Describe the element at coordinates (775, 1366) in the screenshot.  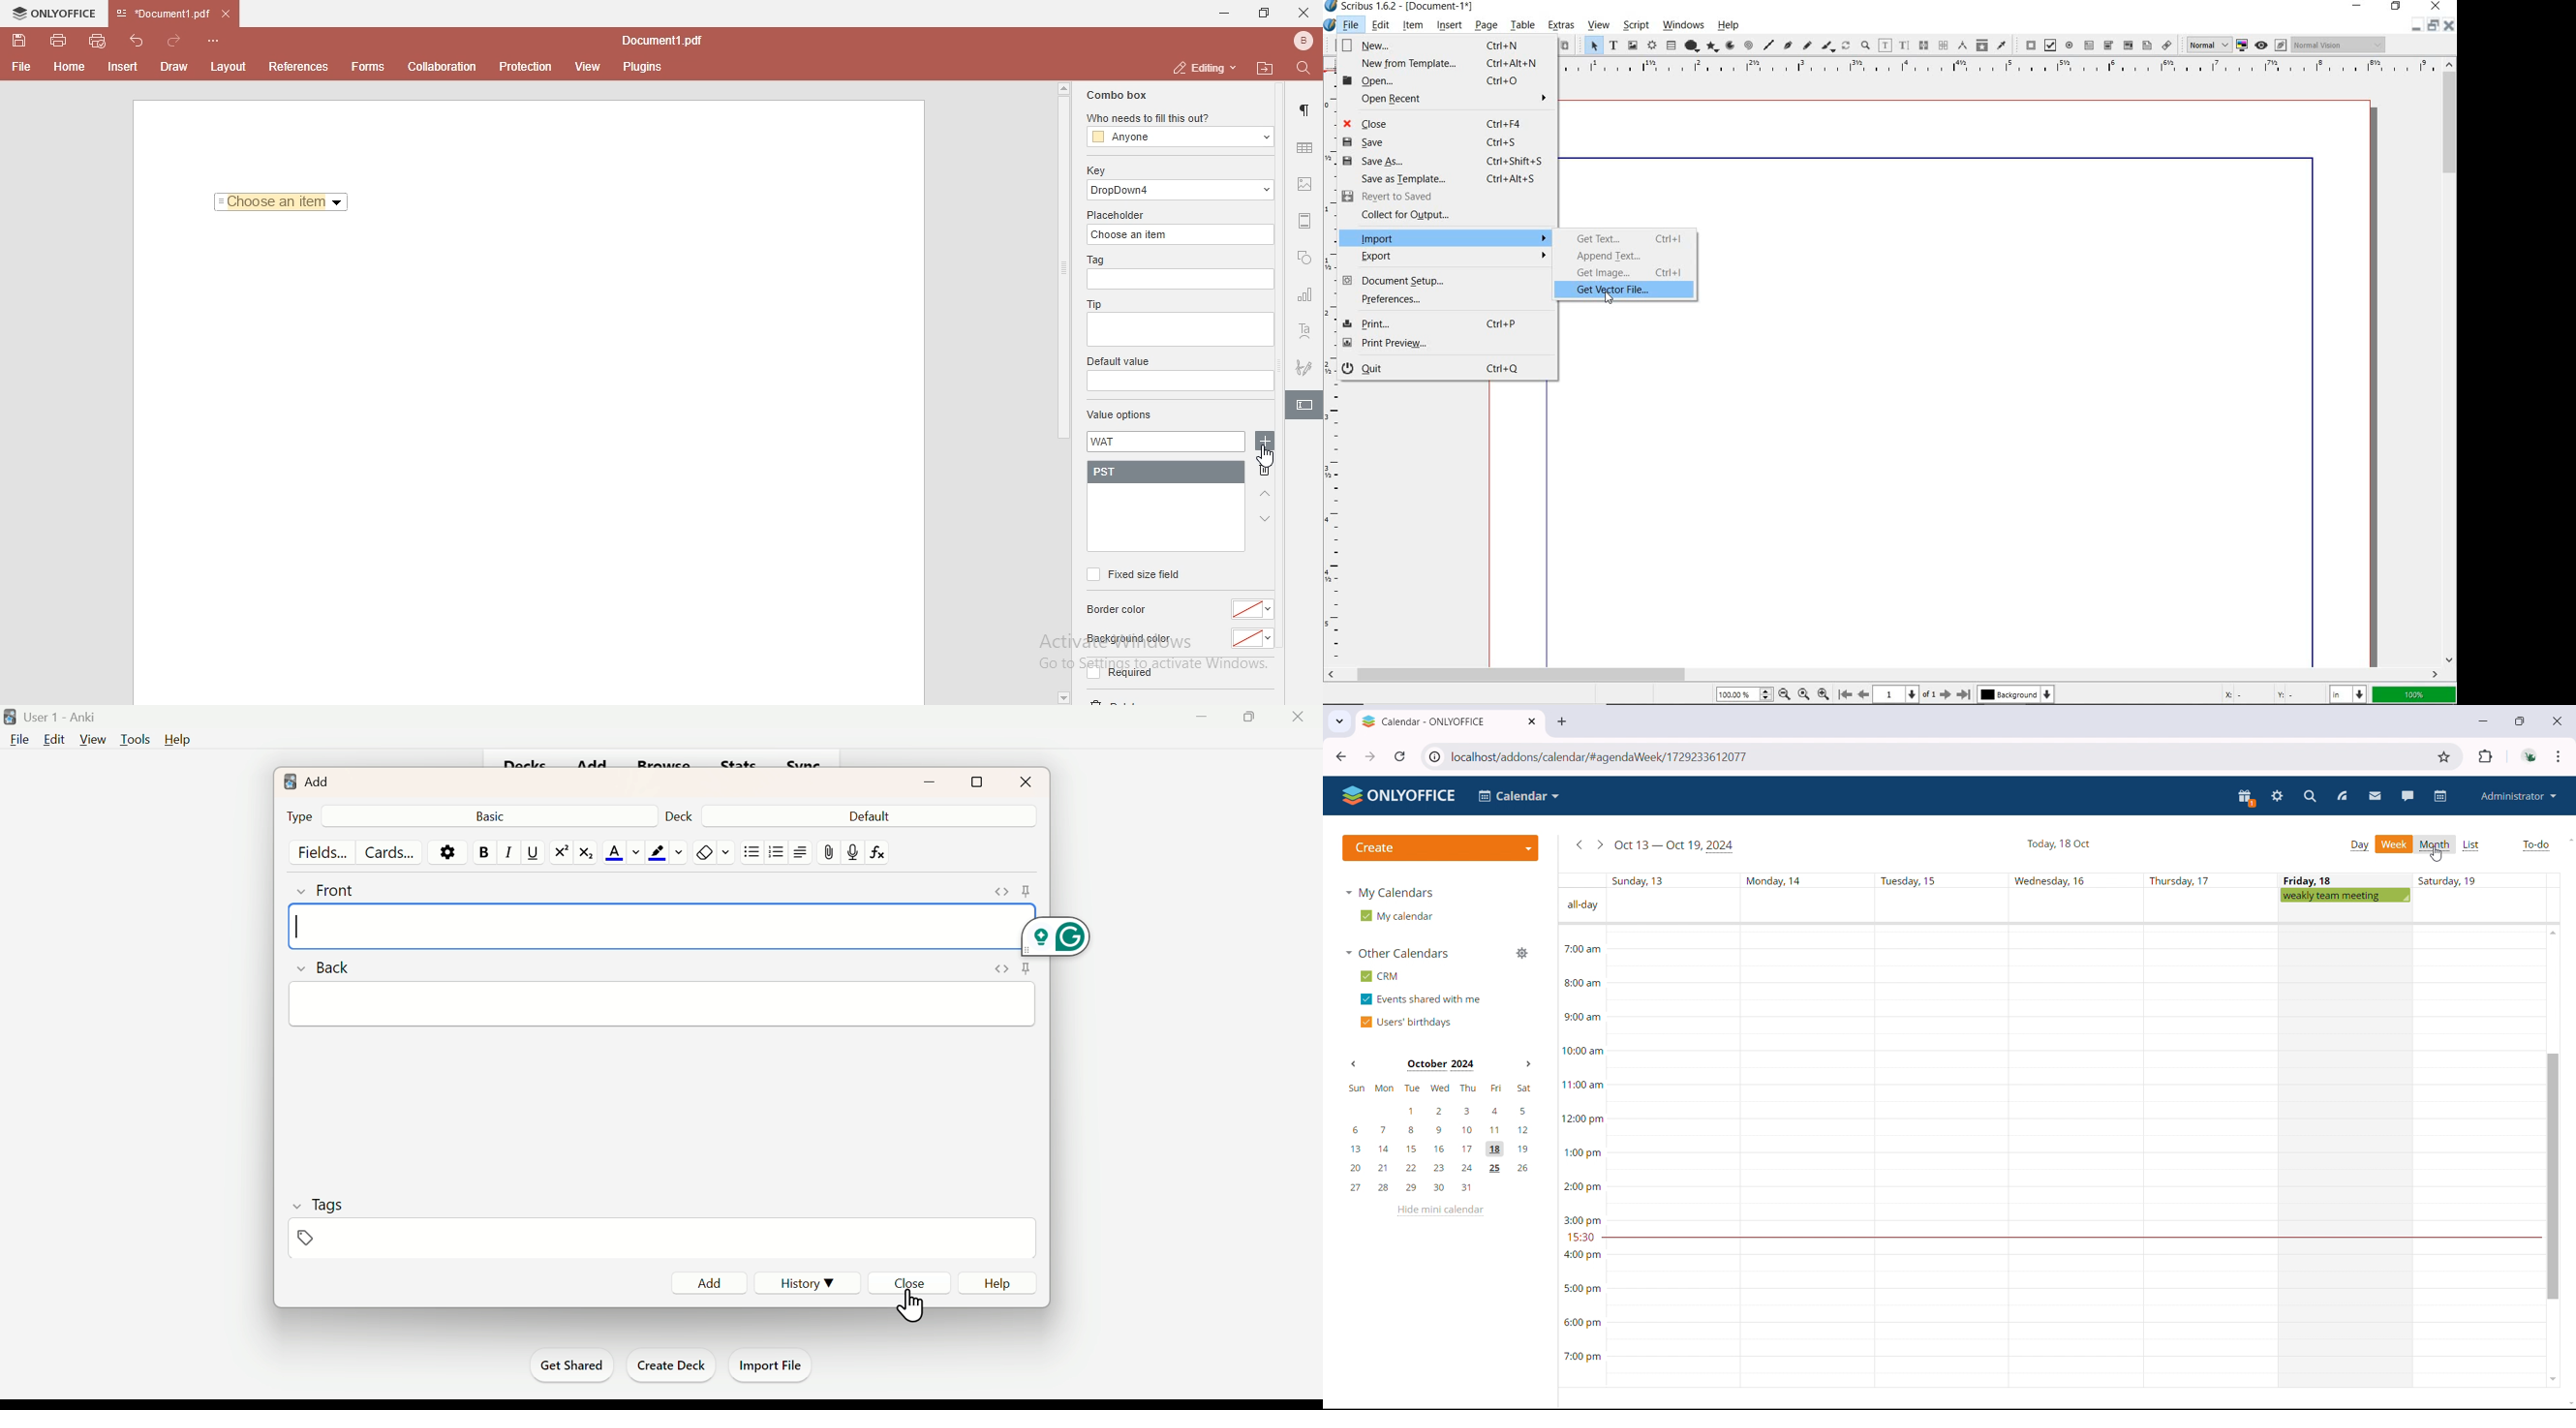
I see `Import File` at that location.